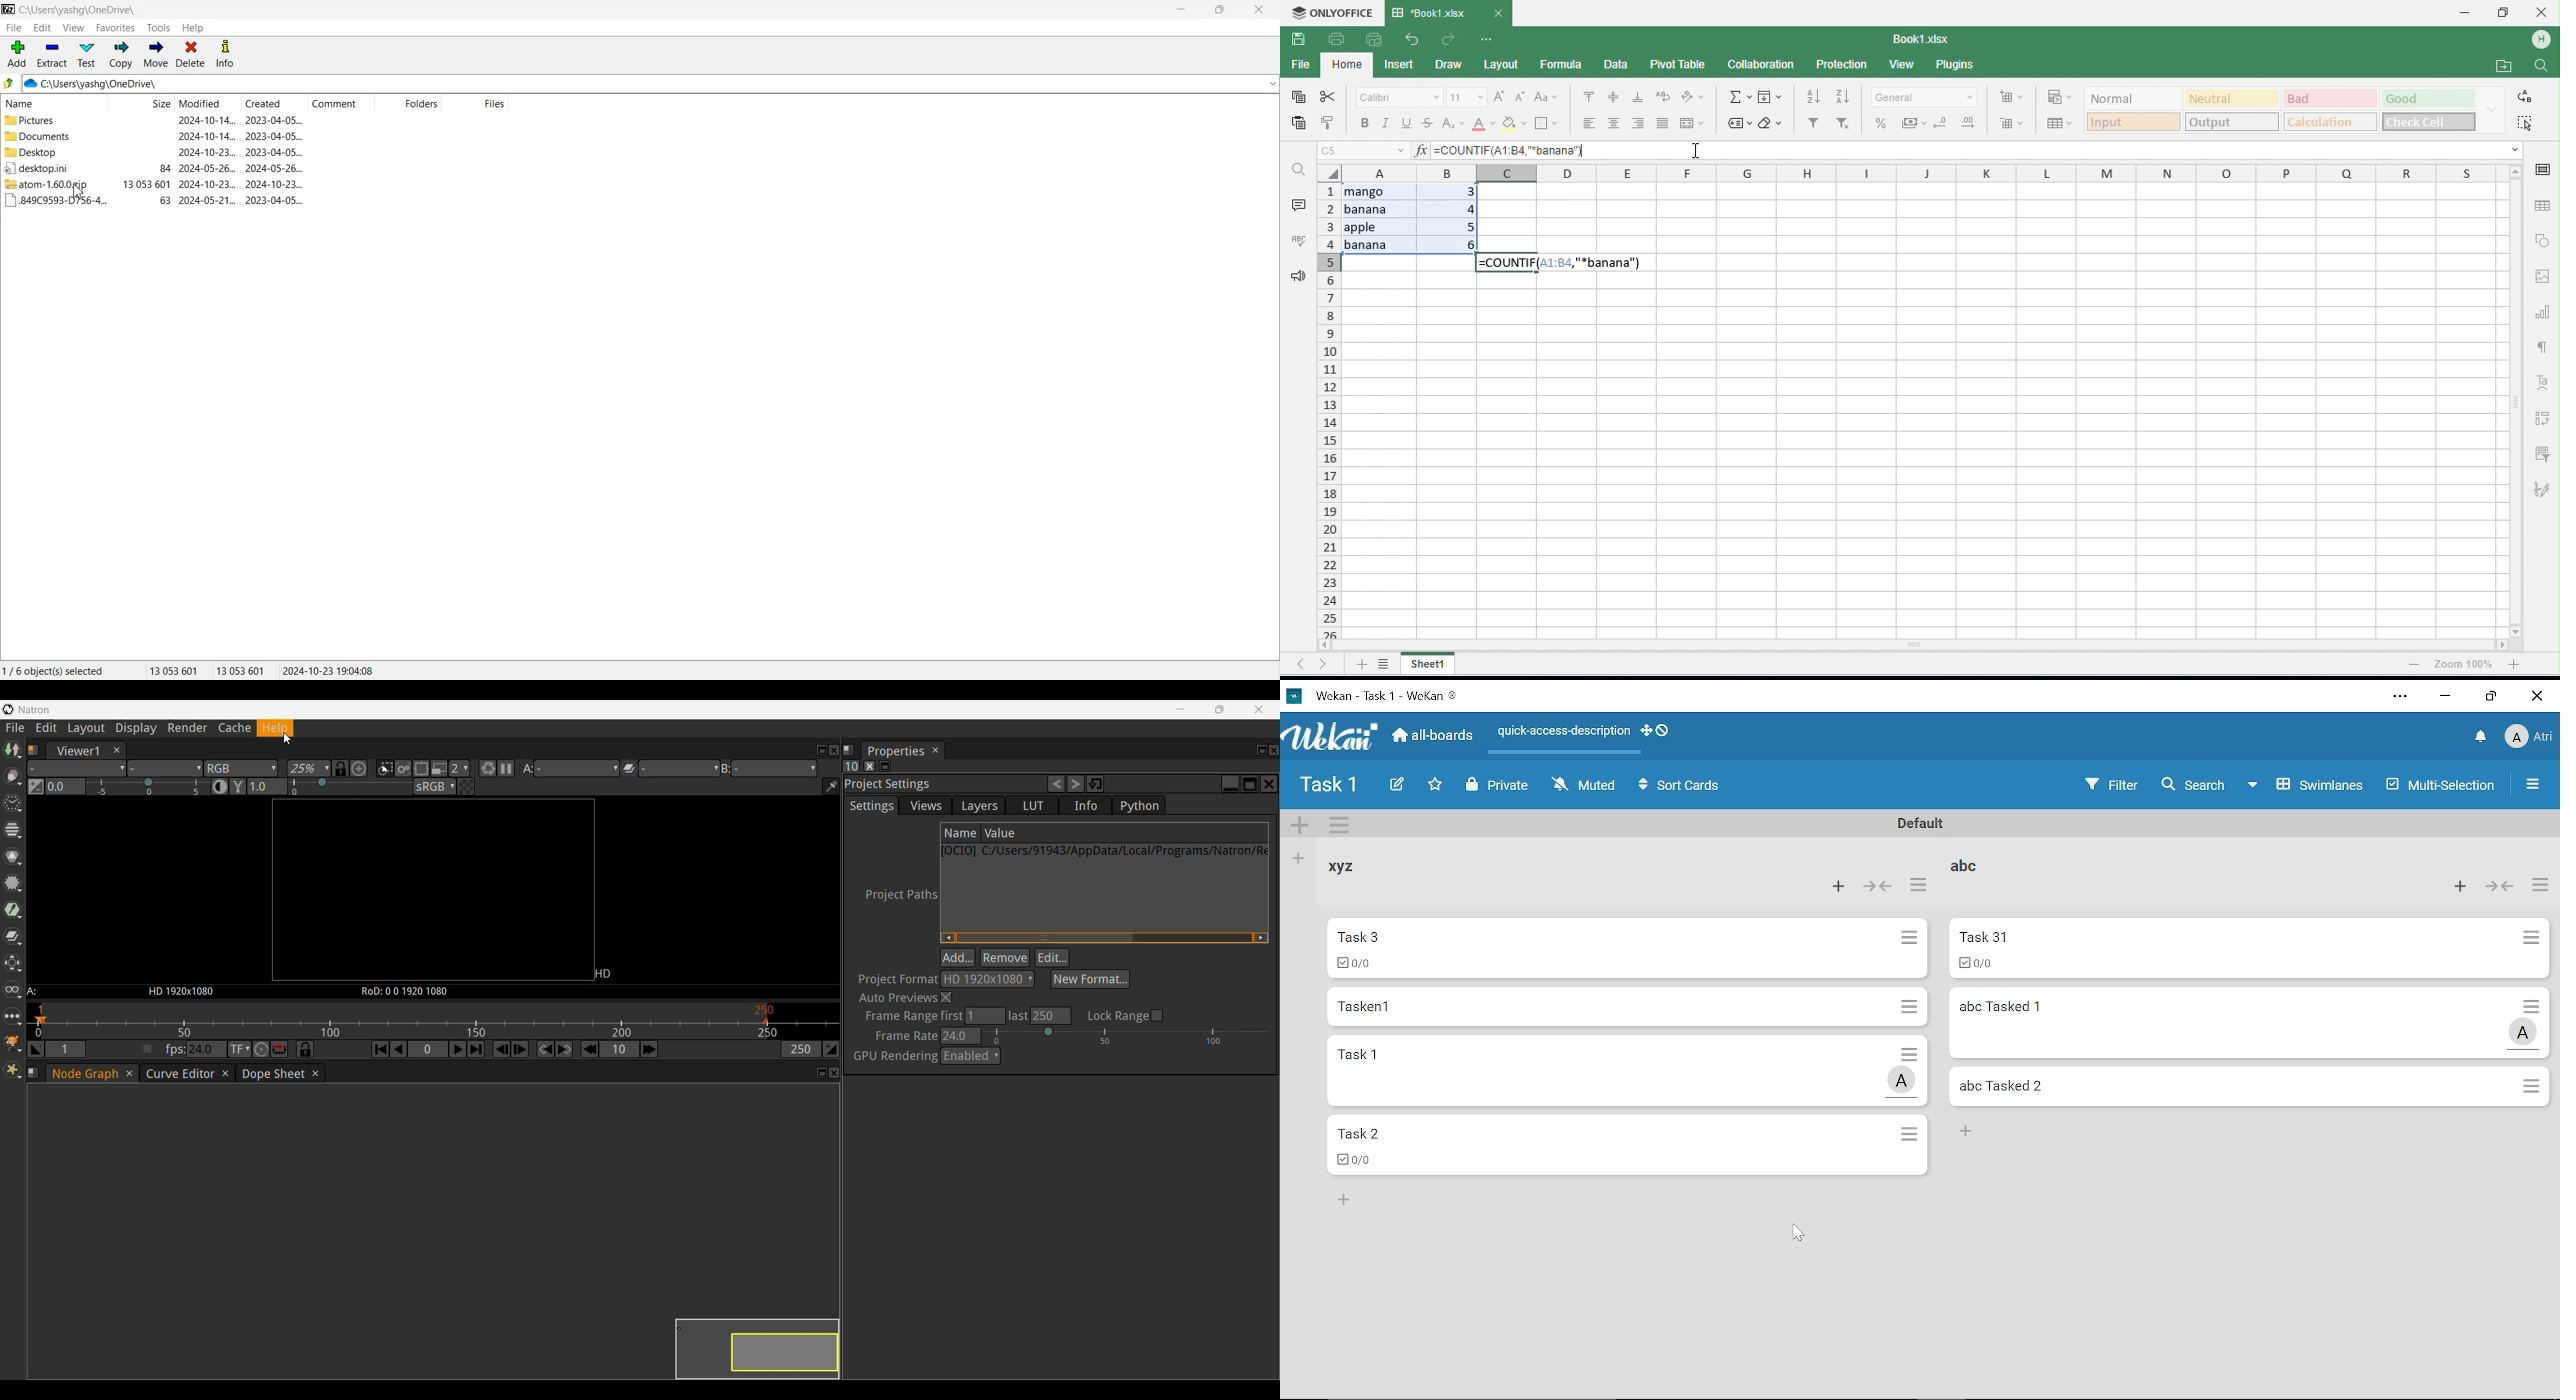  Describe the element at coordinates (1032, 805) in the screenshot. I see `LUT settings` at that location.